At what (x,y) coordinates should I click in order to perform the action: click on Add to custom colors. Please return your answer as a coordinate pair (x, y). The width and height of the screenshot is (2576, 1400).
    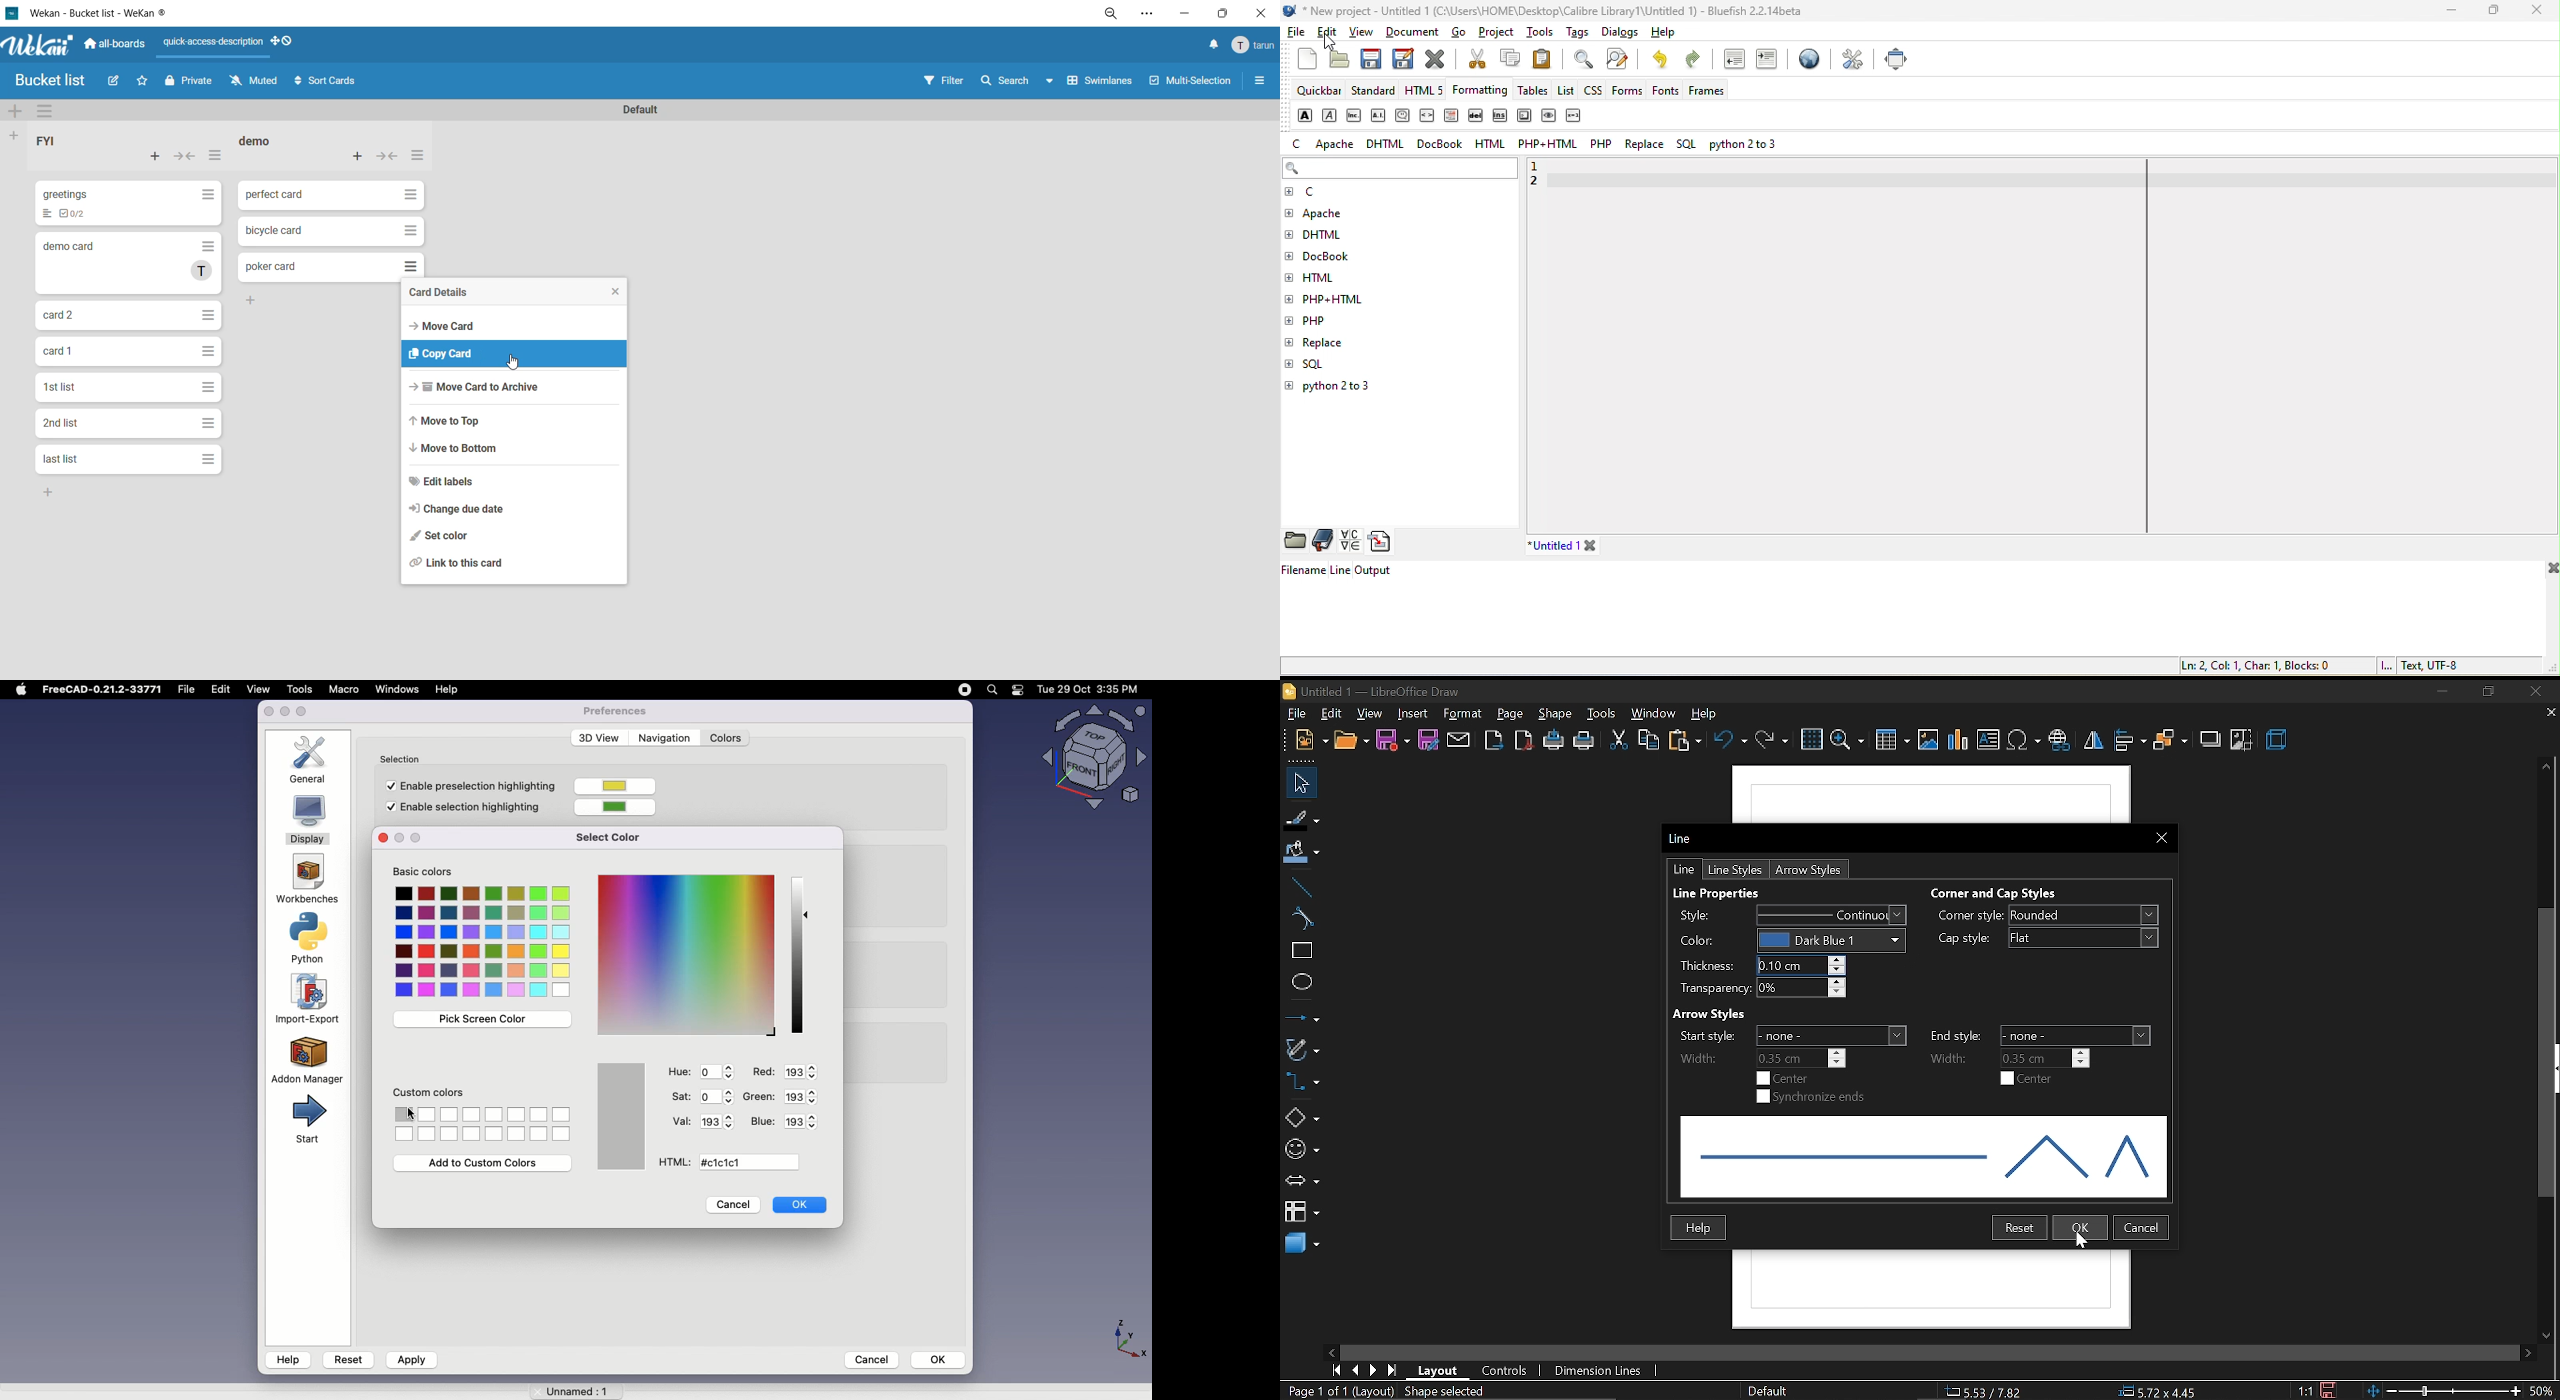
    Looking at the image, I should click on (485, 1163).